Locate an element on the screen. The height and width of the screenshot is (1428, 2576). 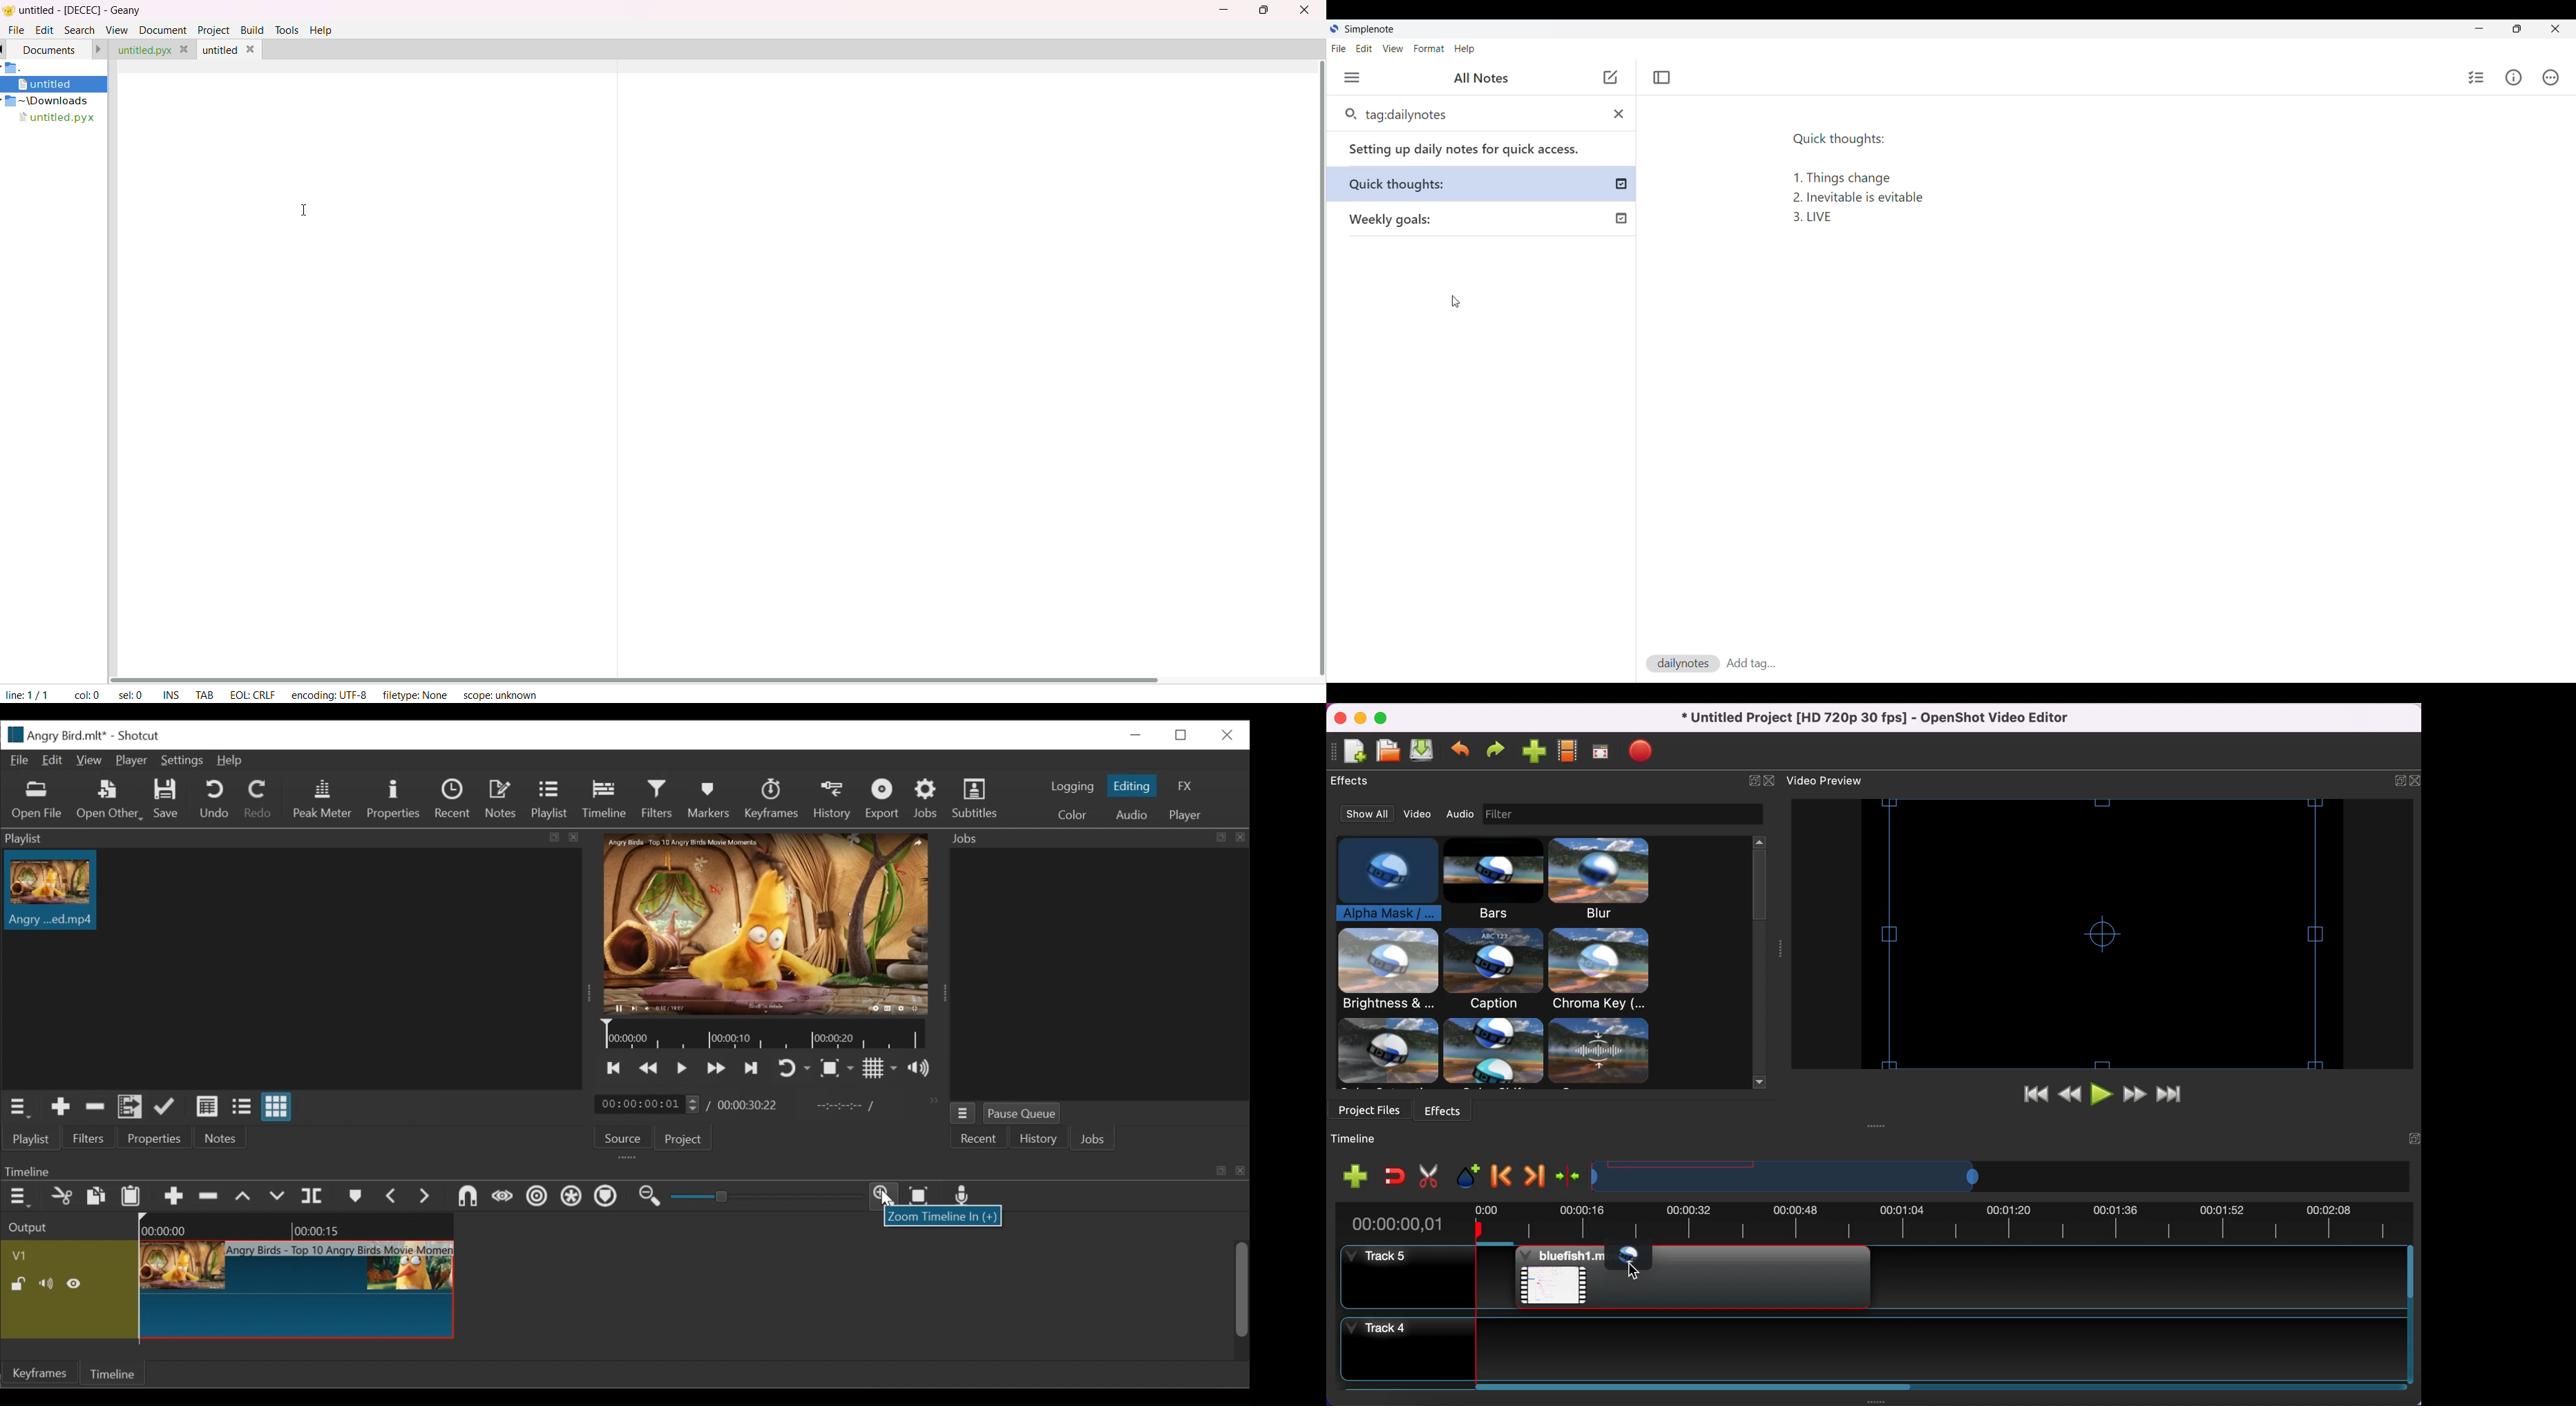
Open Other File is located at coordinates (38, 801).